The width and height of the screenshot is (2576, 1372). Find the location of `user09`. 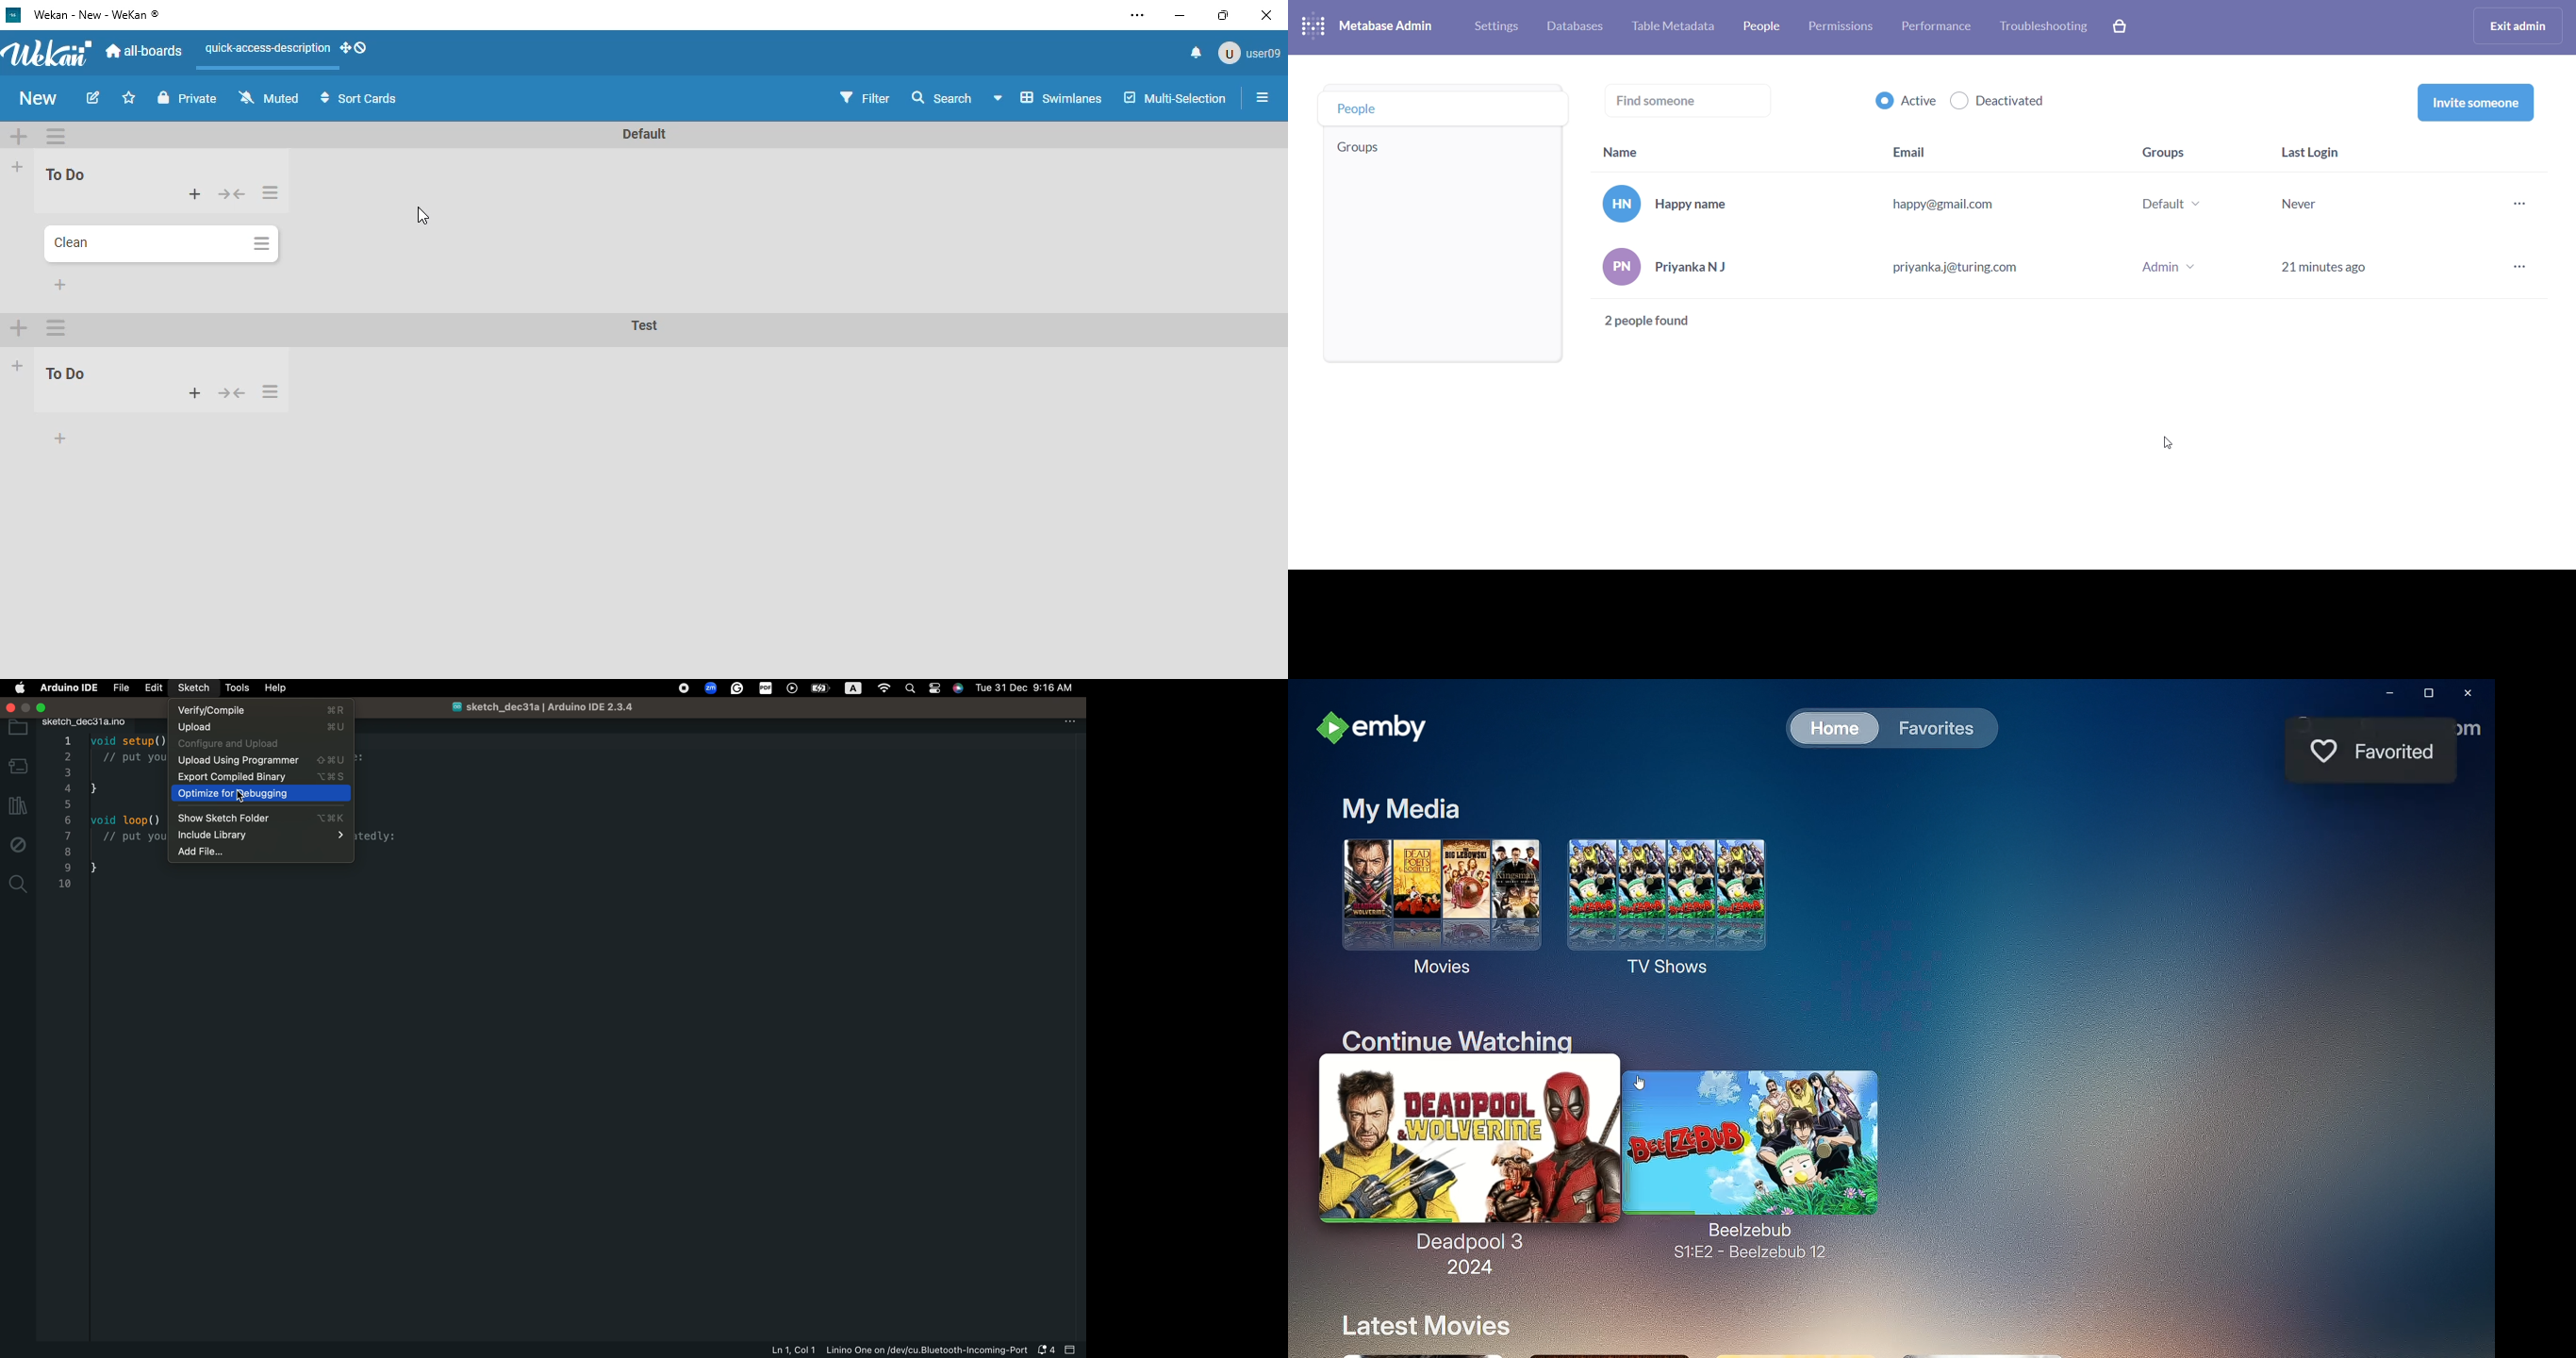

user09 is located at coordinates (1248, 53).